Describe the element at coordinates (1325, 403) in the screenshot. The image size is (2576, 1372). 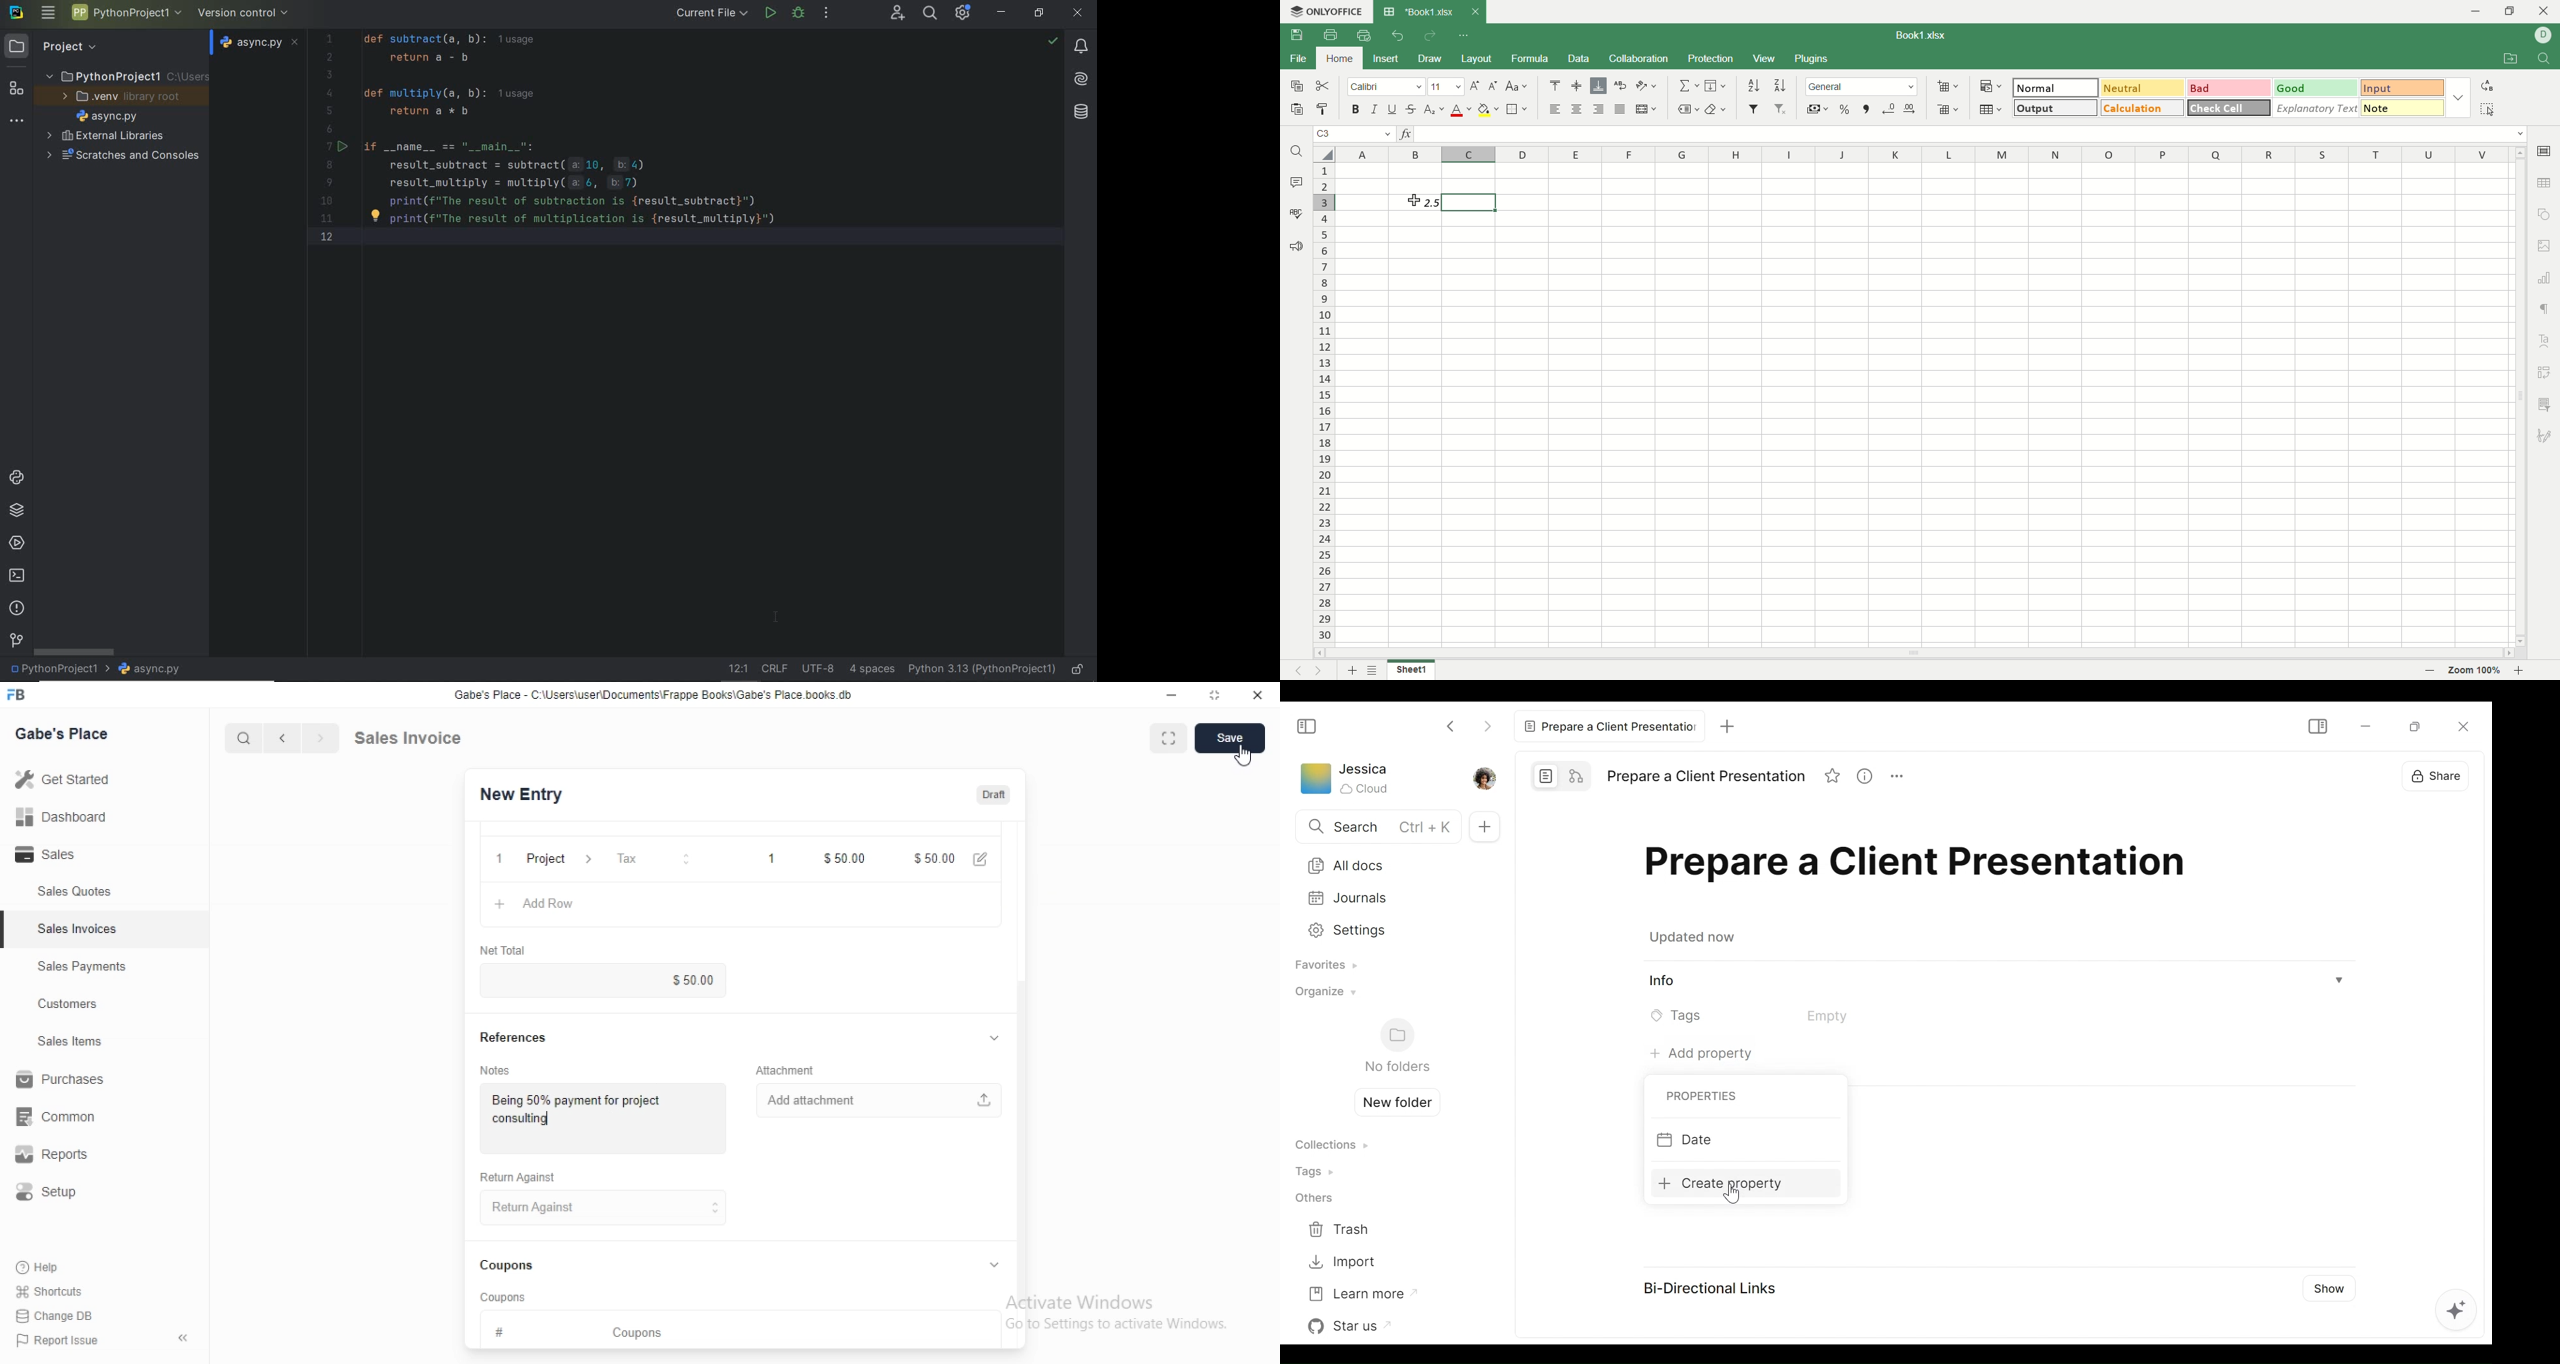
I see `row number` at that location.